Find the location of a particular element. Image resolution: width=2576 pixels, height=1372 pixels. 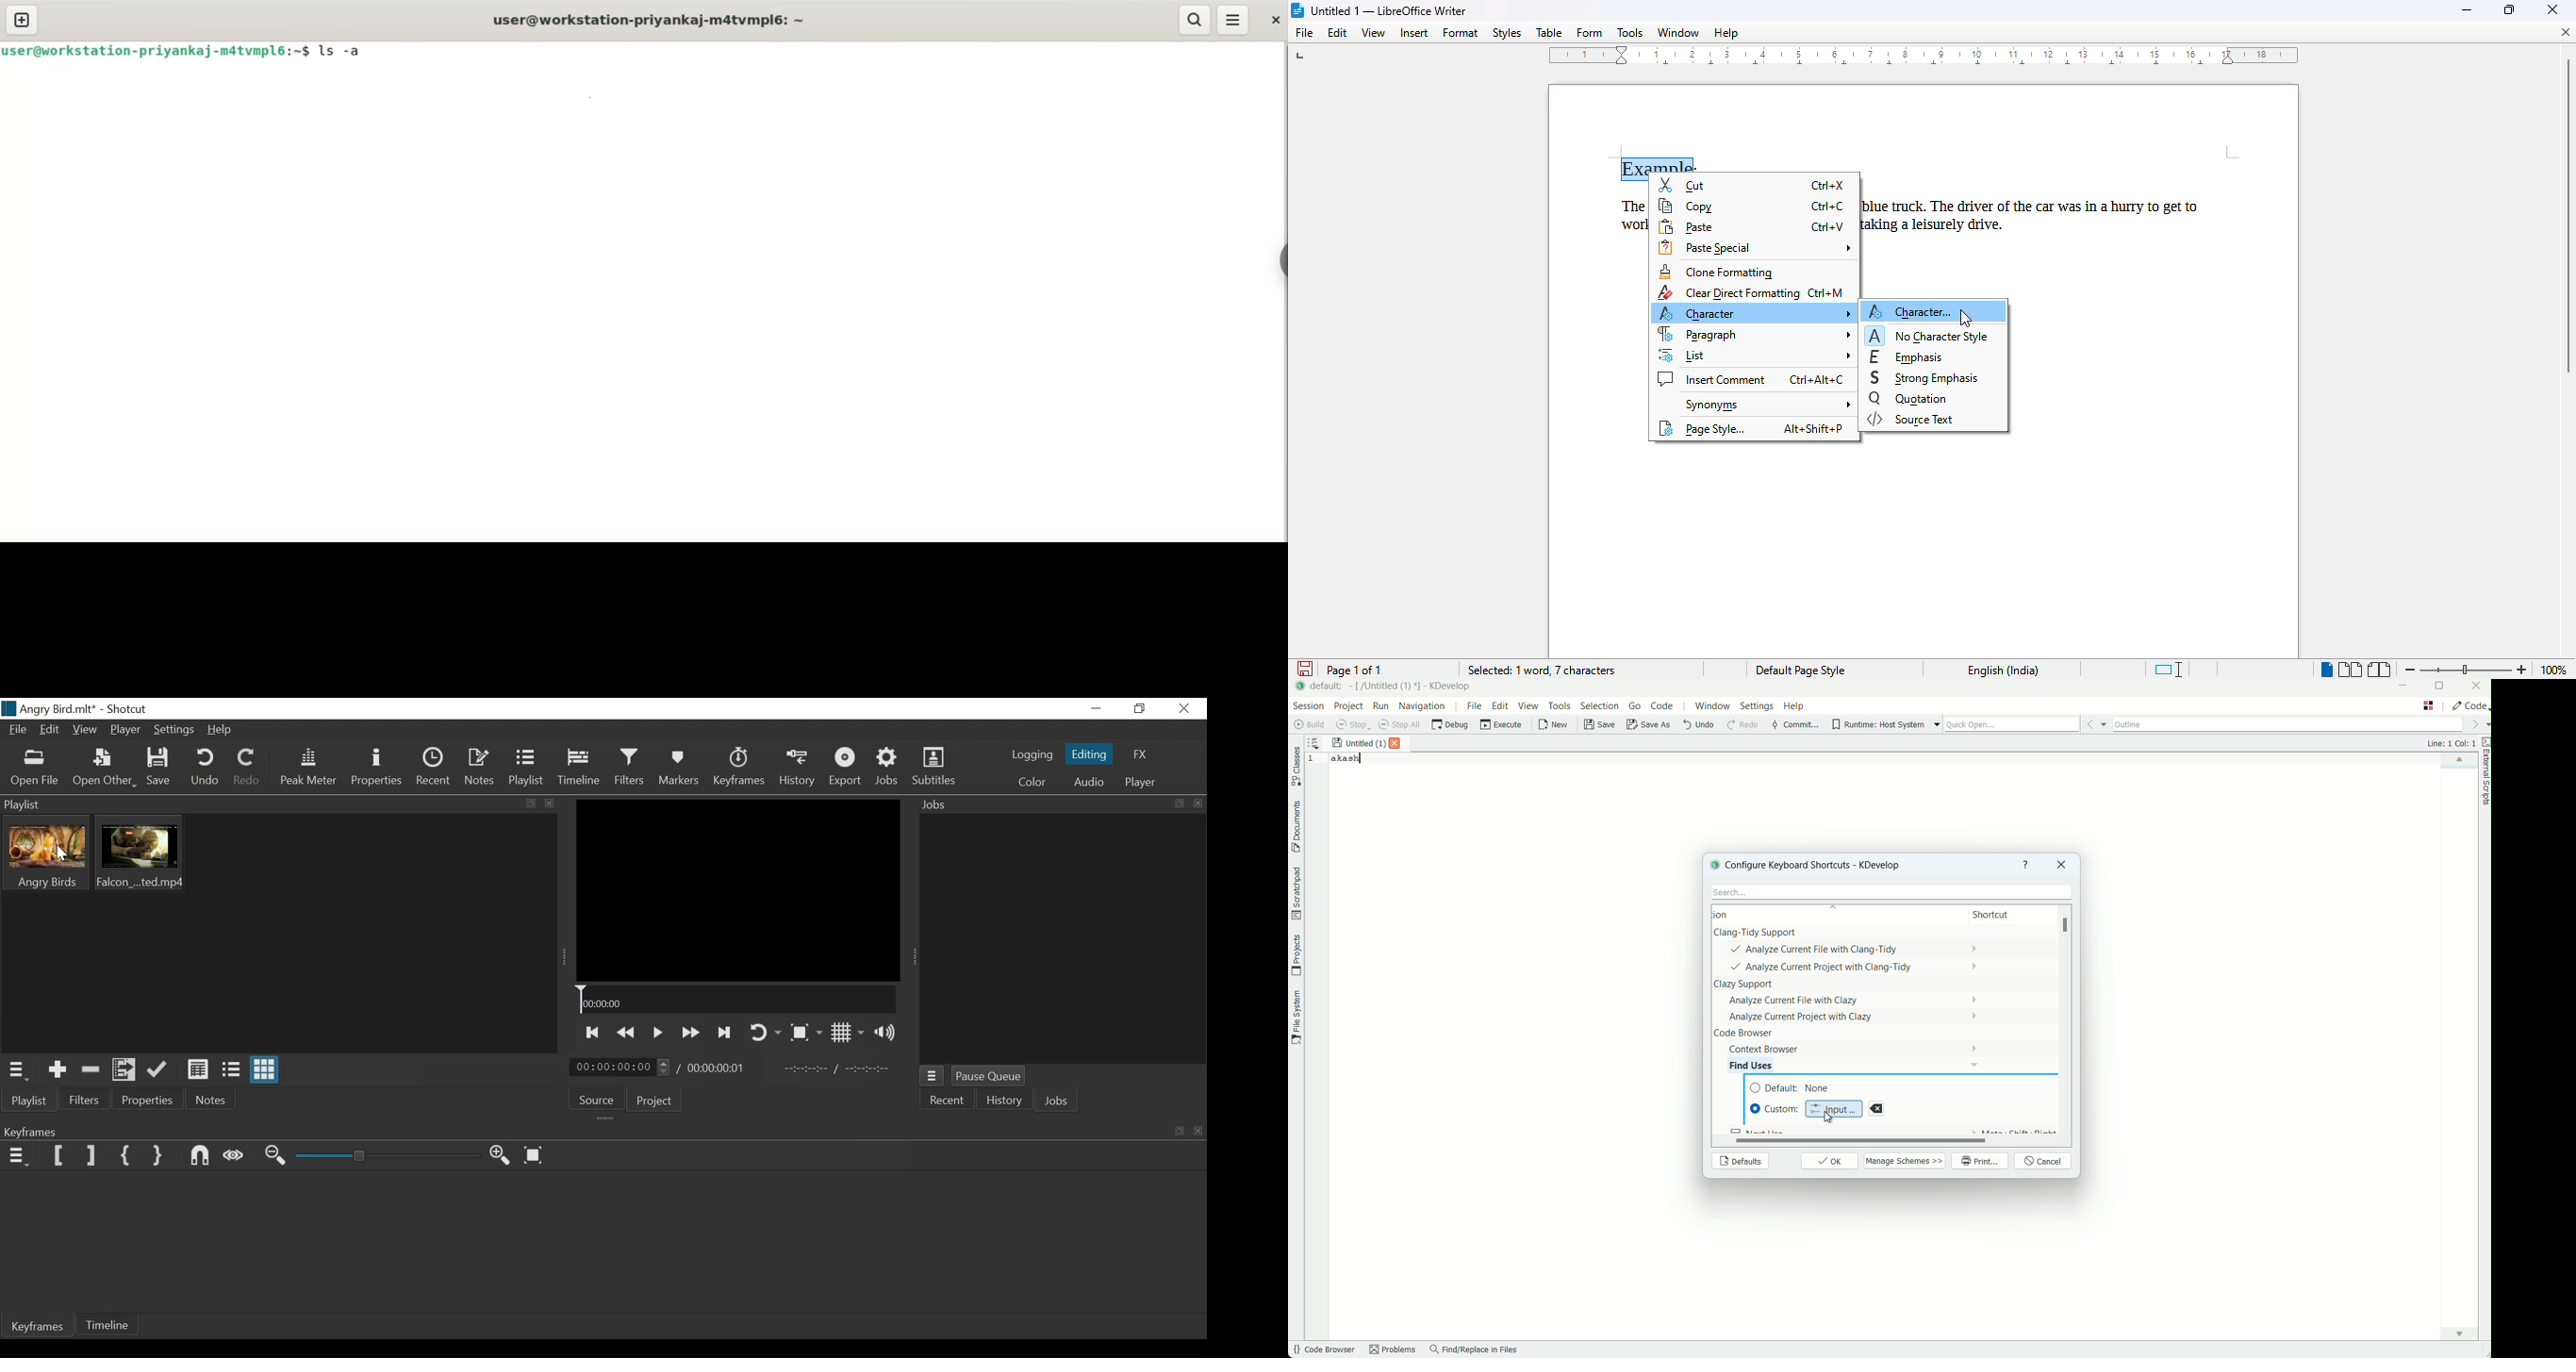

redo is located at coordinates (1741, 726).